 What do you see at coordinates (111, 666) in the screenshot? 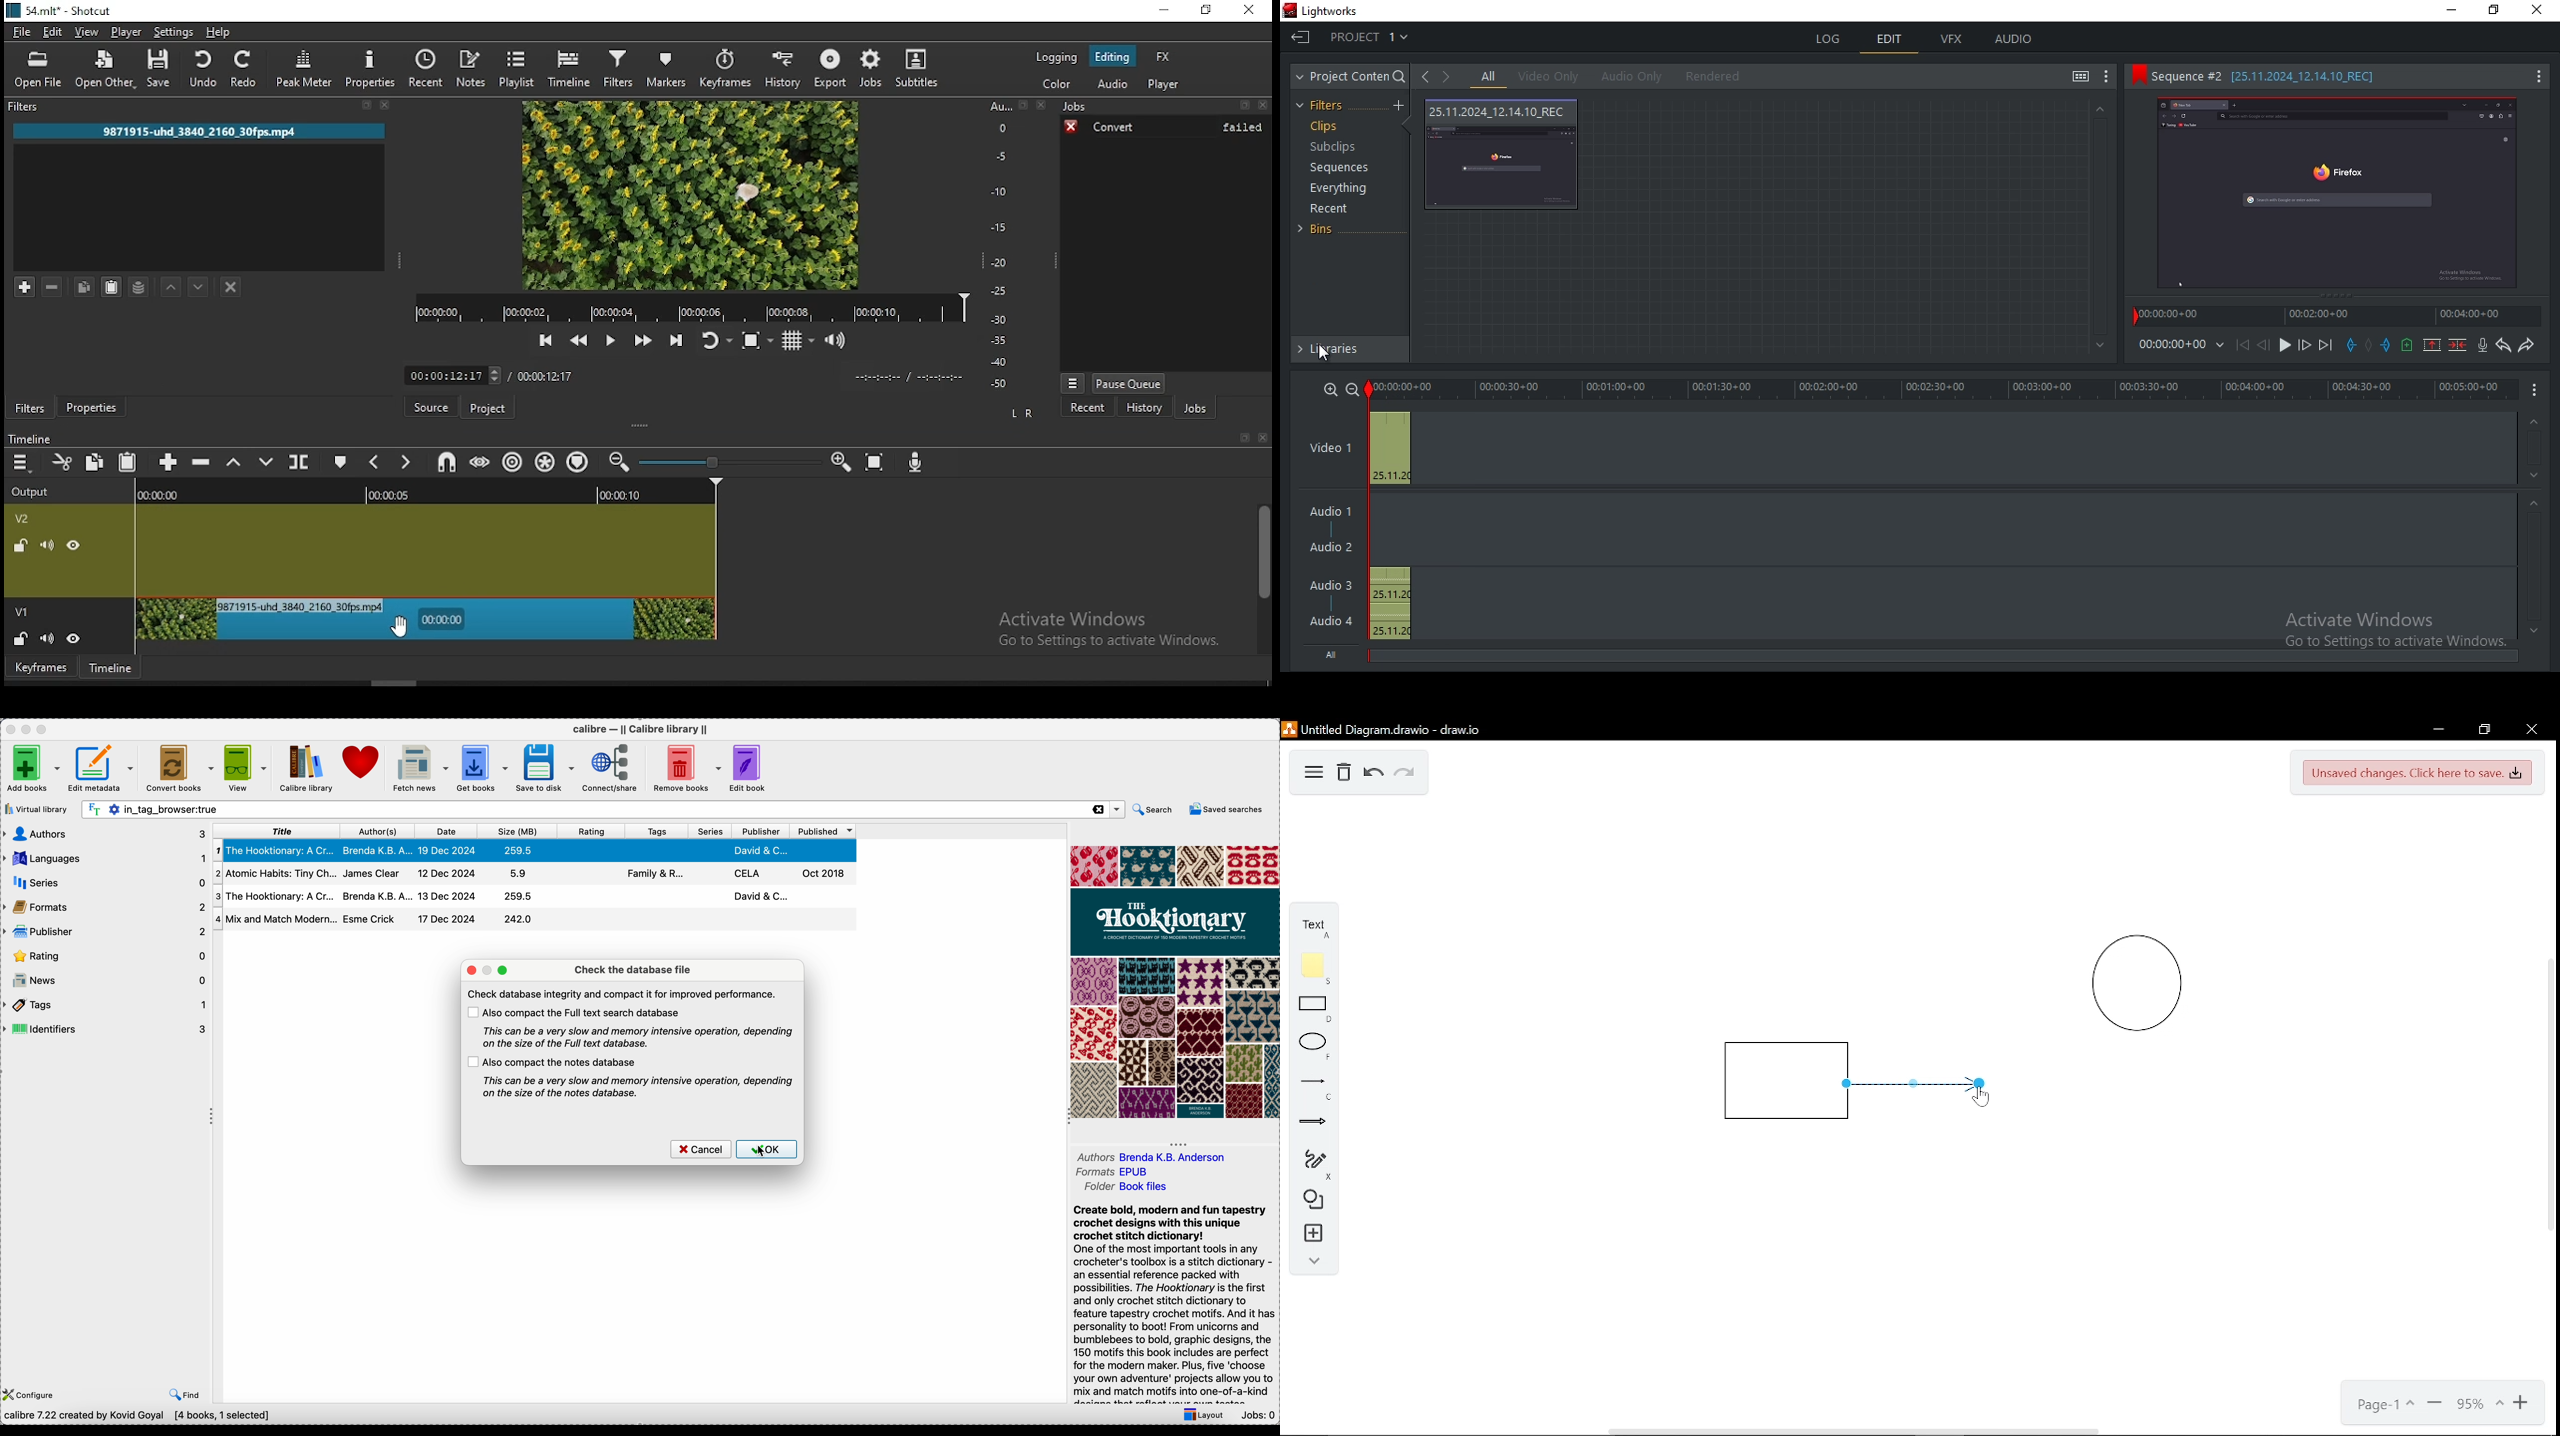
I see `timeline` at bounding box center [111, 666].